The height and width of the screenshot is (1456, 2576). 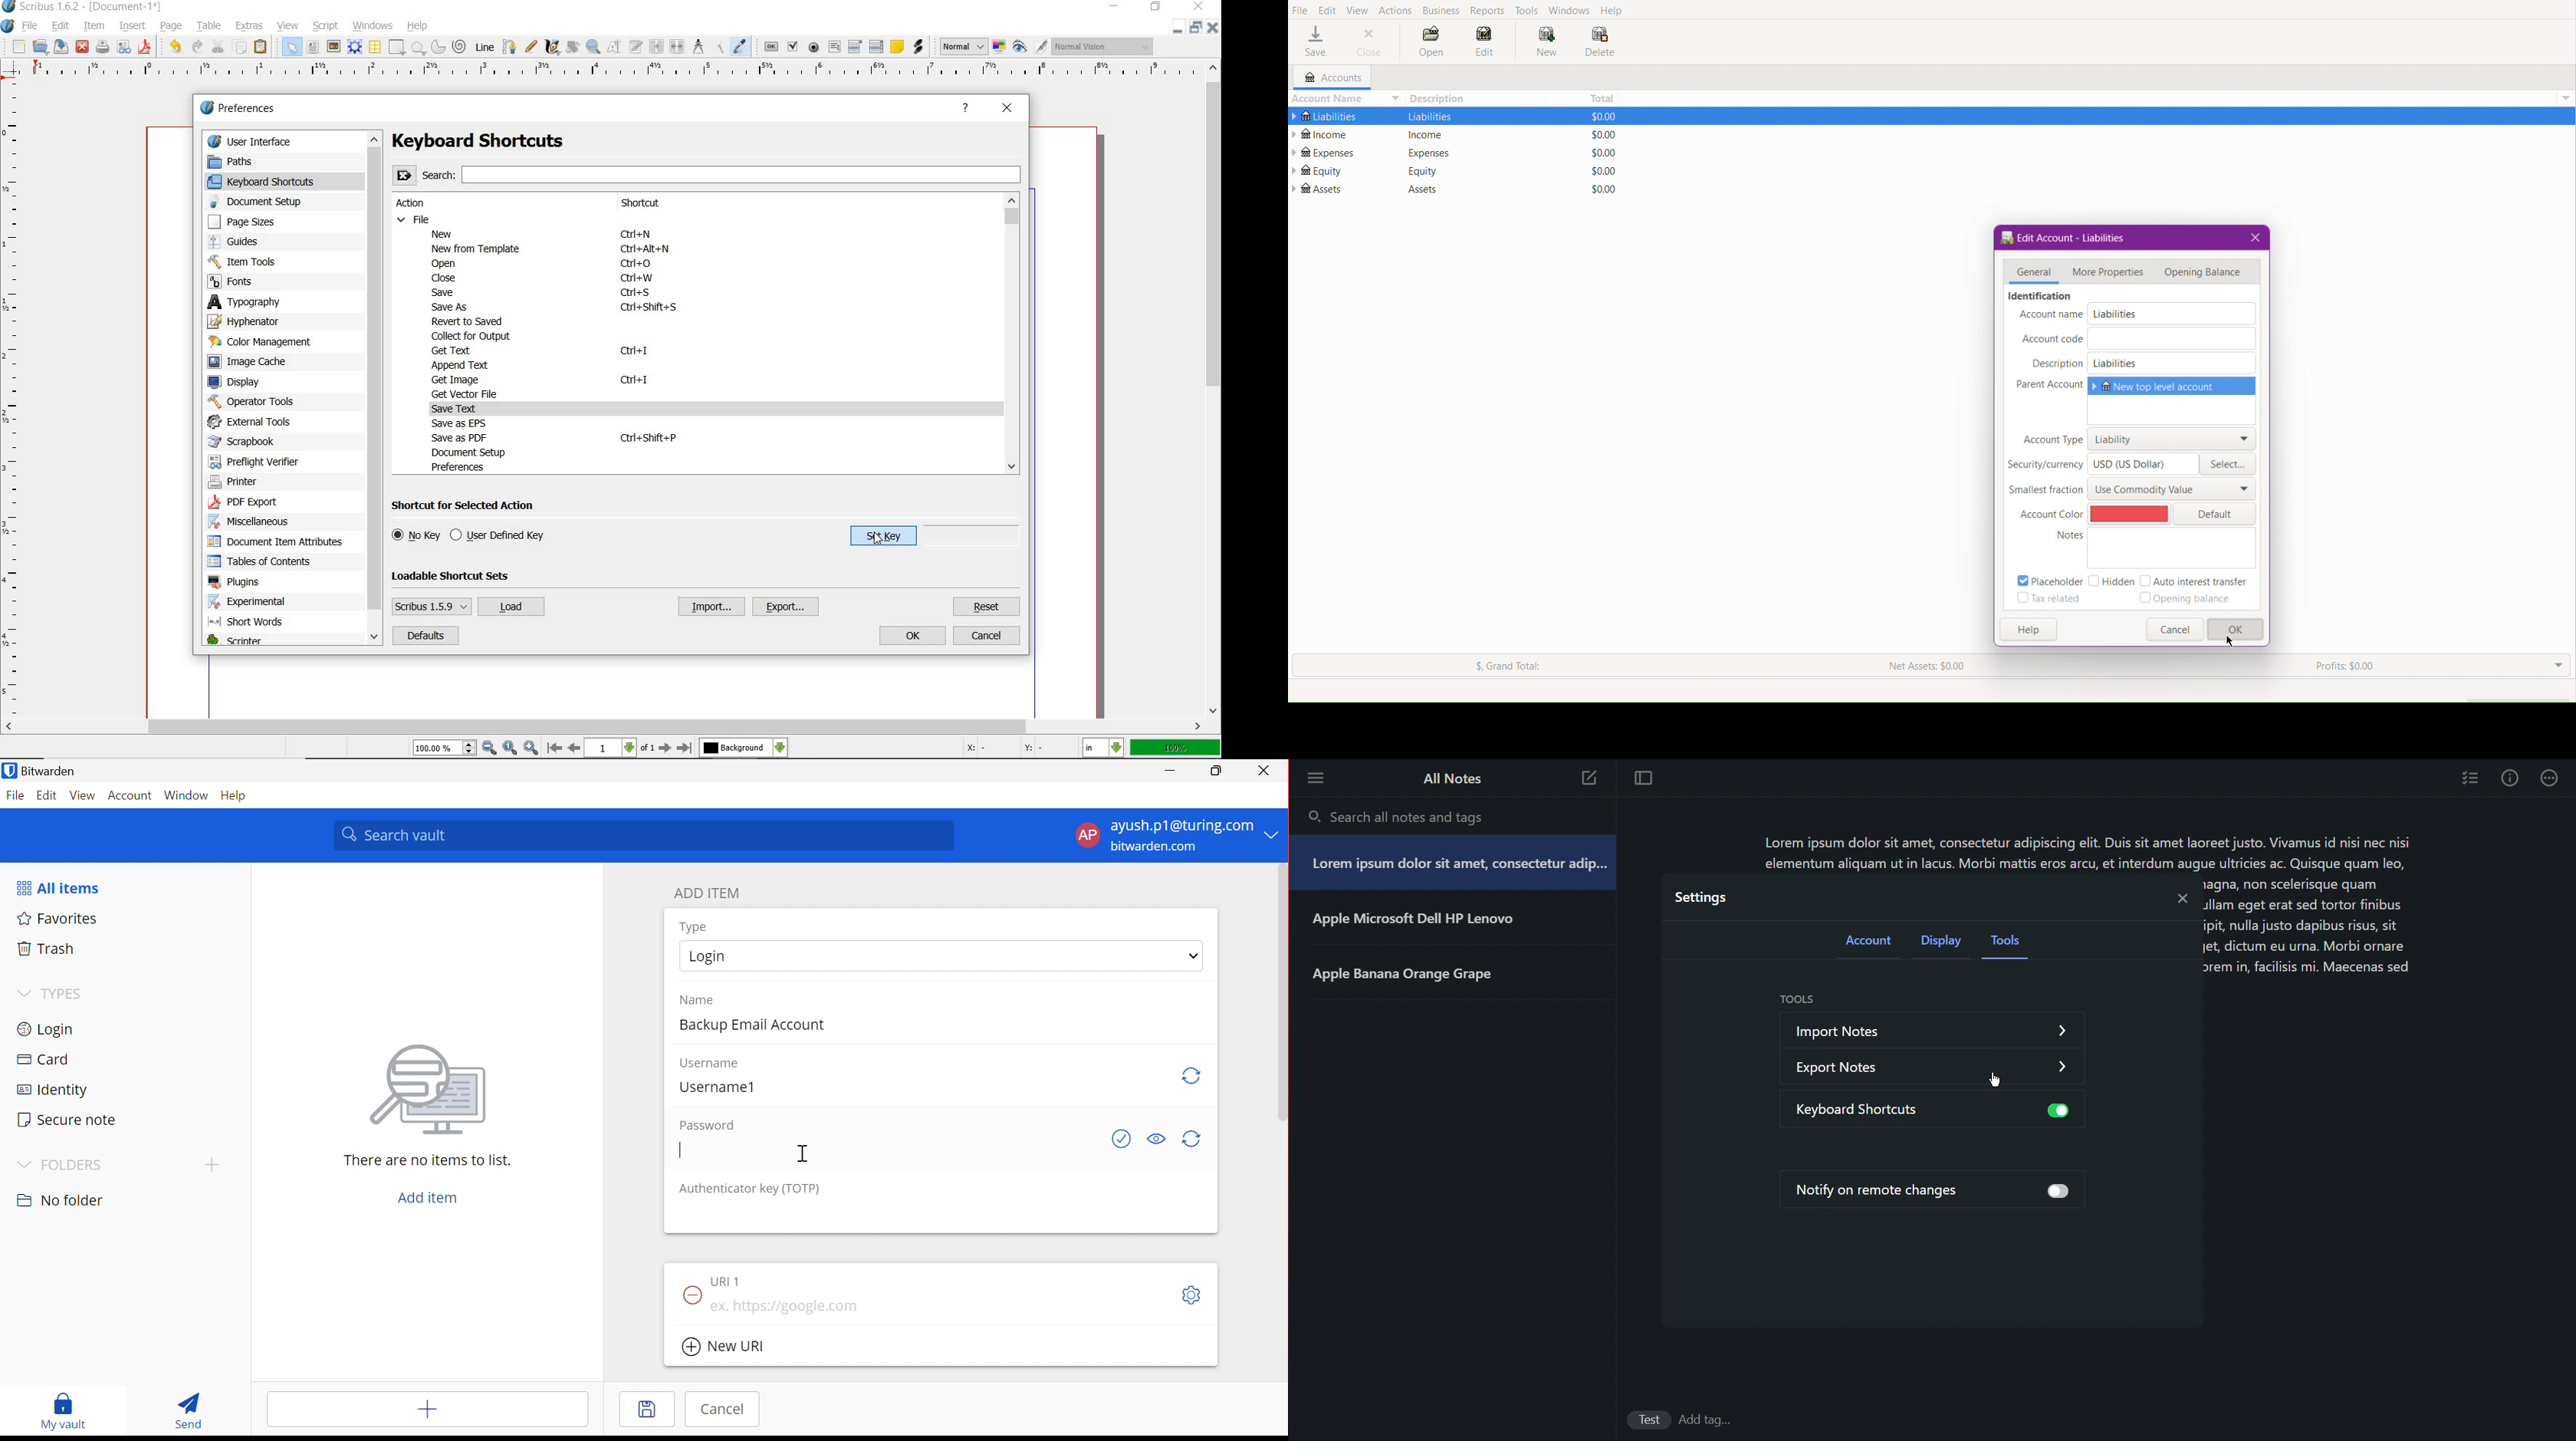 I want to click on Notes, so click(x=2171, y=550).